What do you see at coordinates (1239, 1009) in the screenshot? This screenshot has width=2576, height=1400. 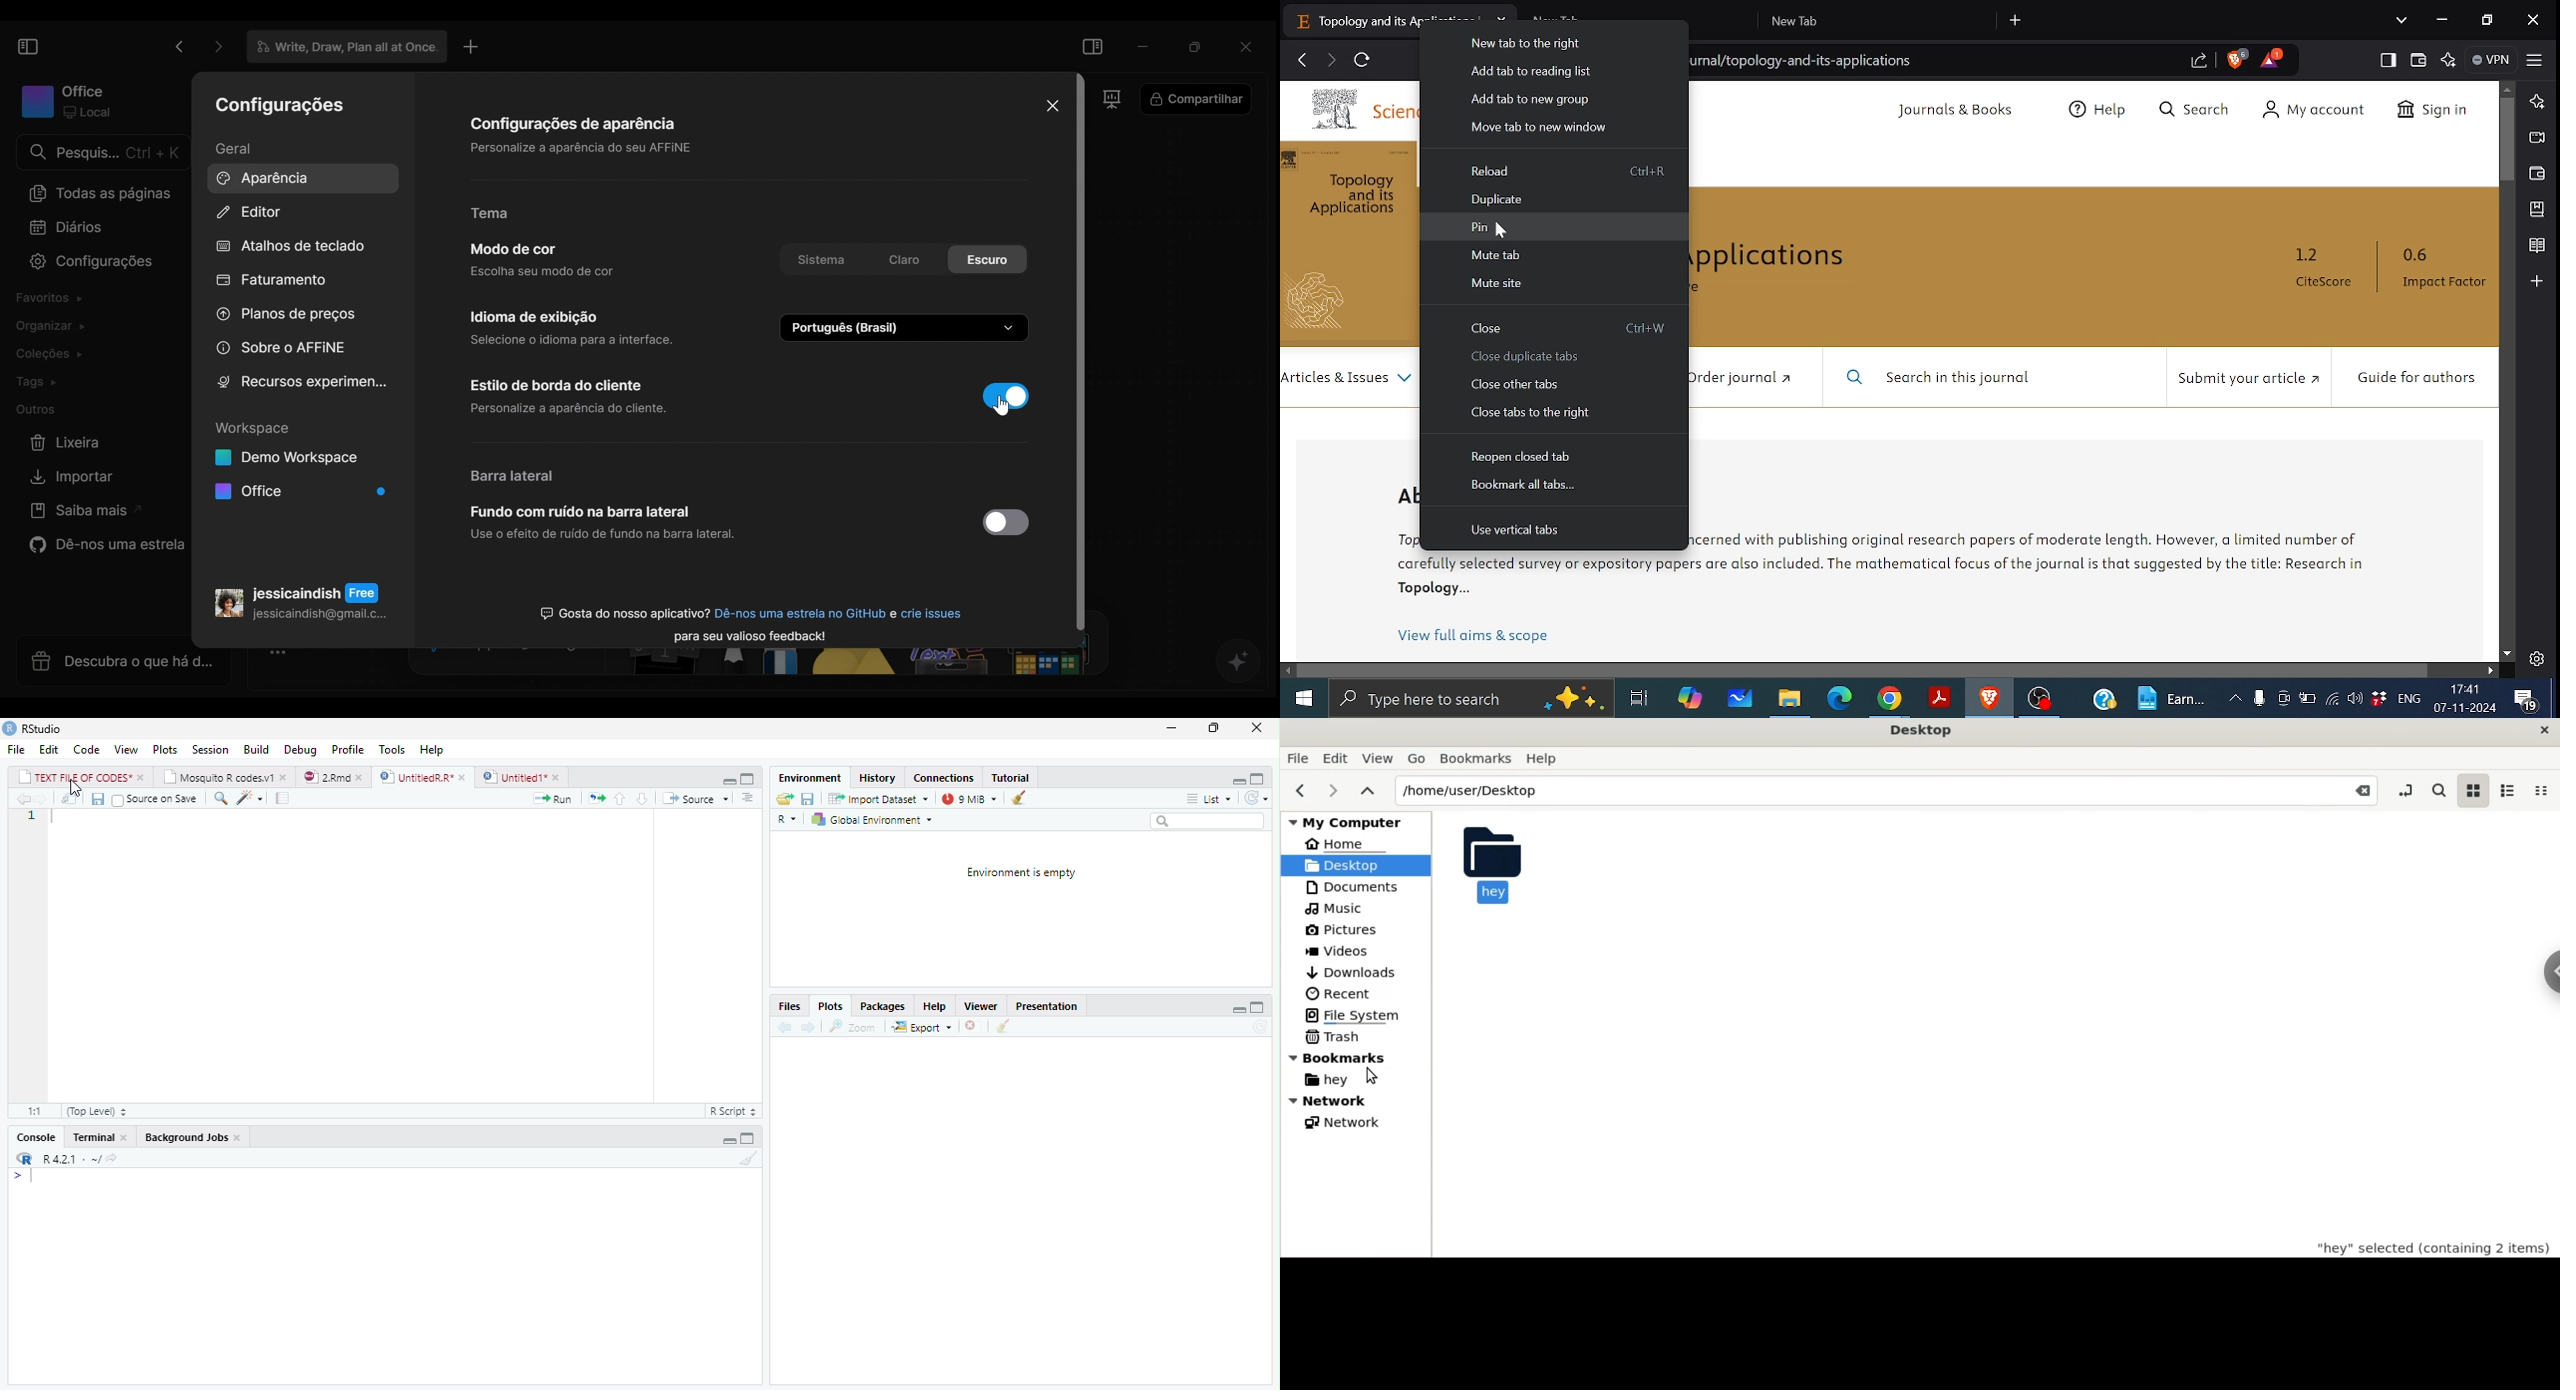 I see `hide r script` at bounding box center [1239, 1009].